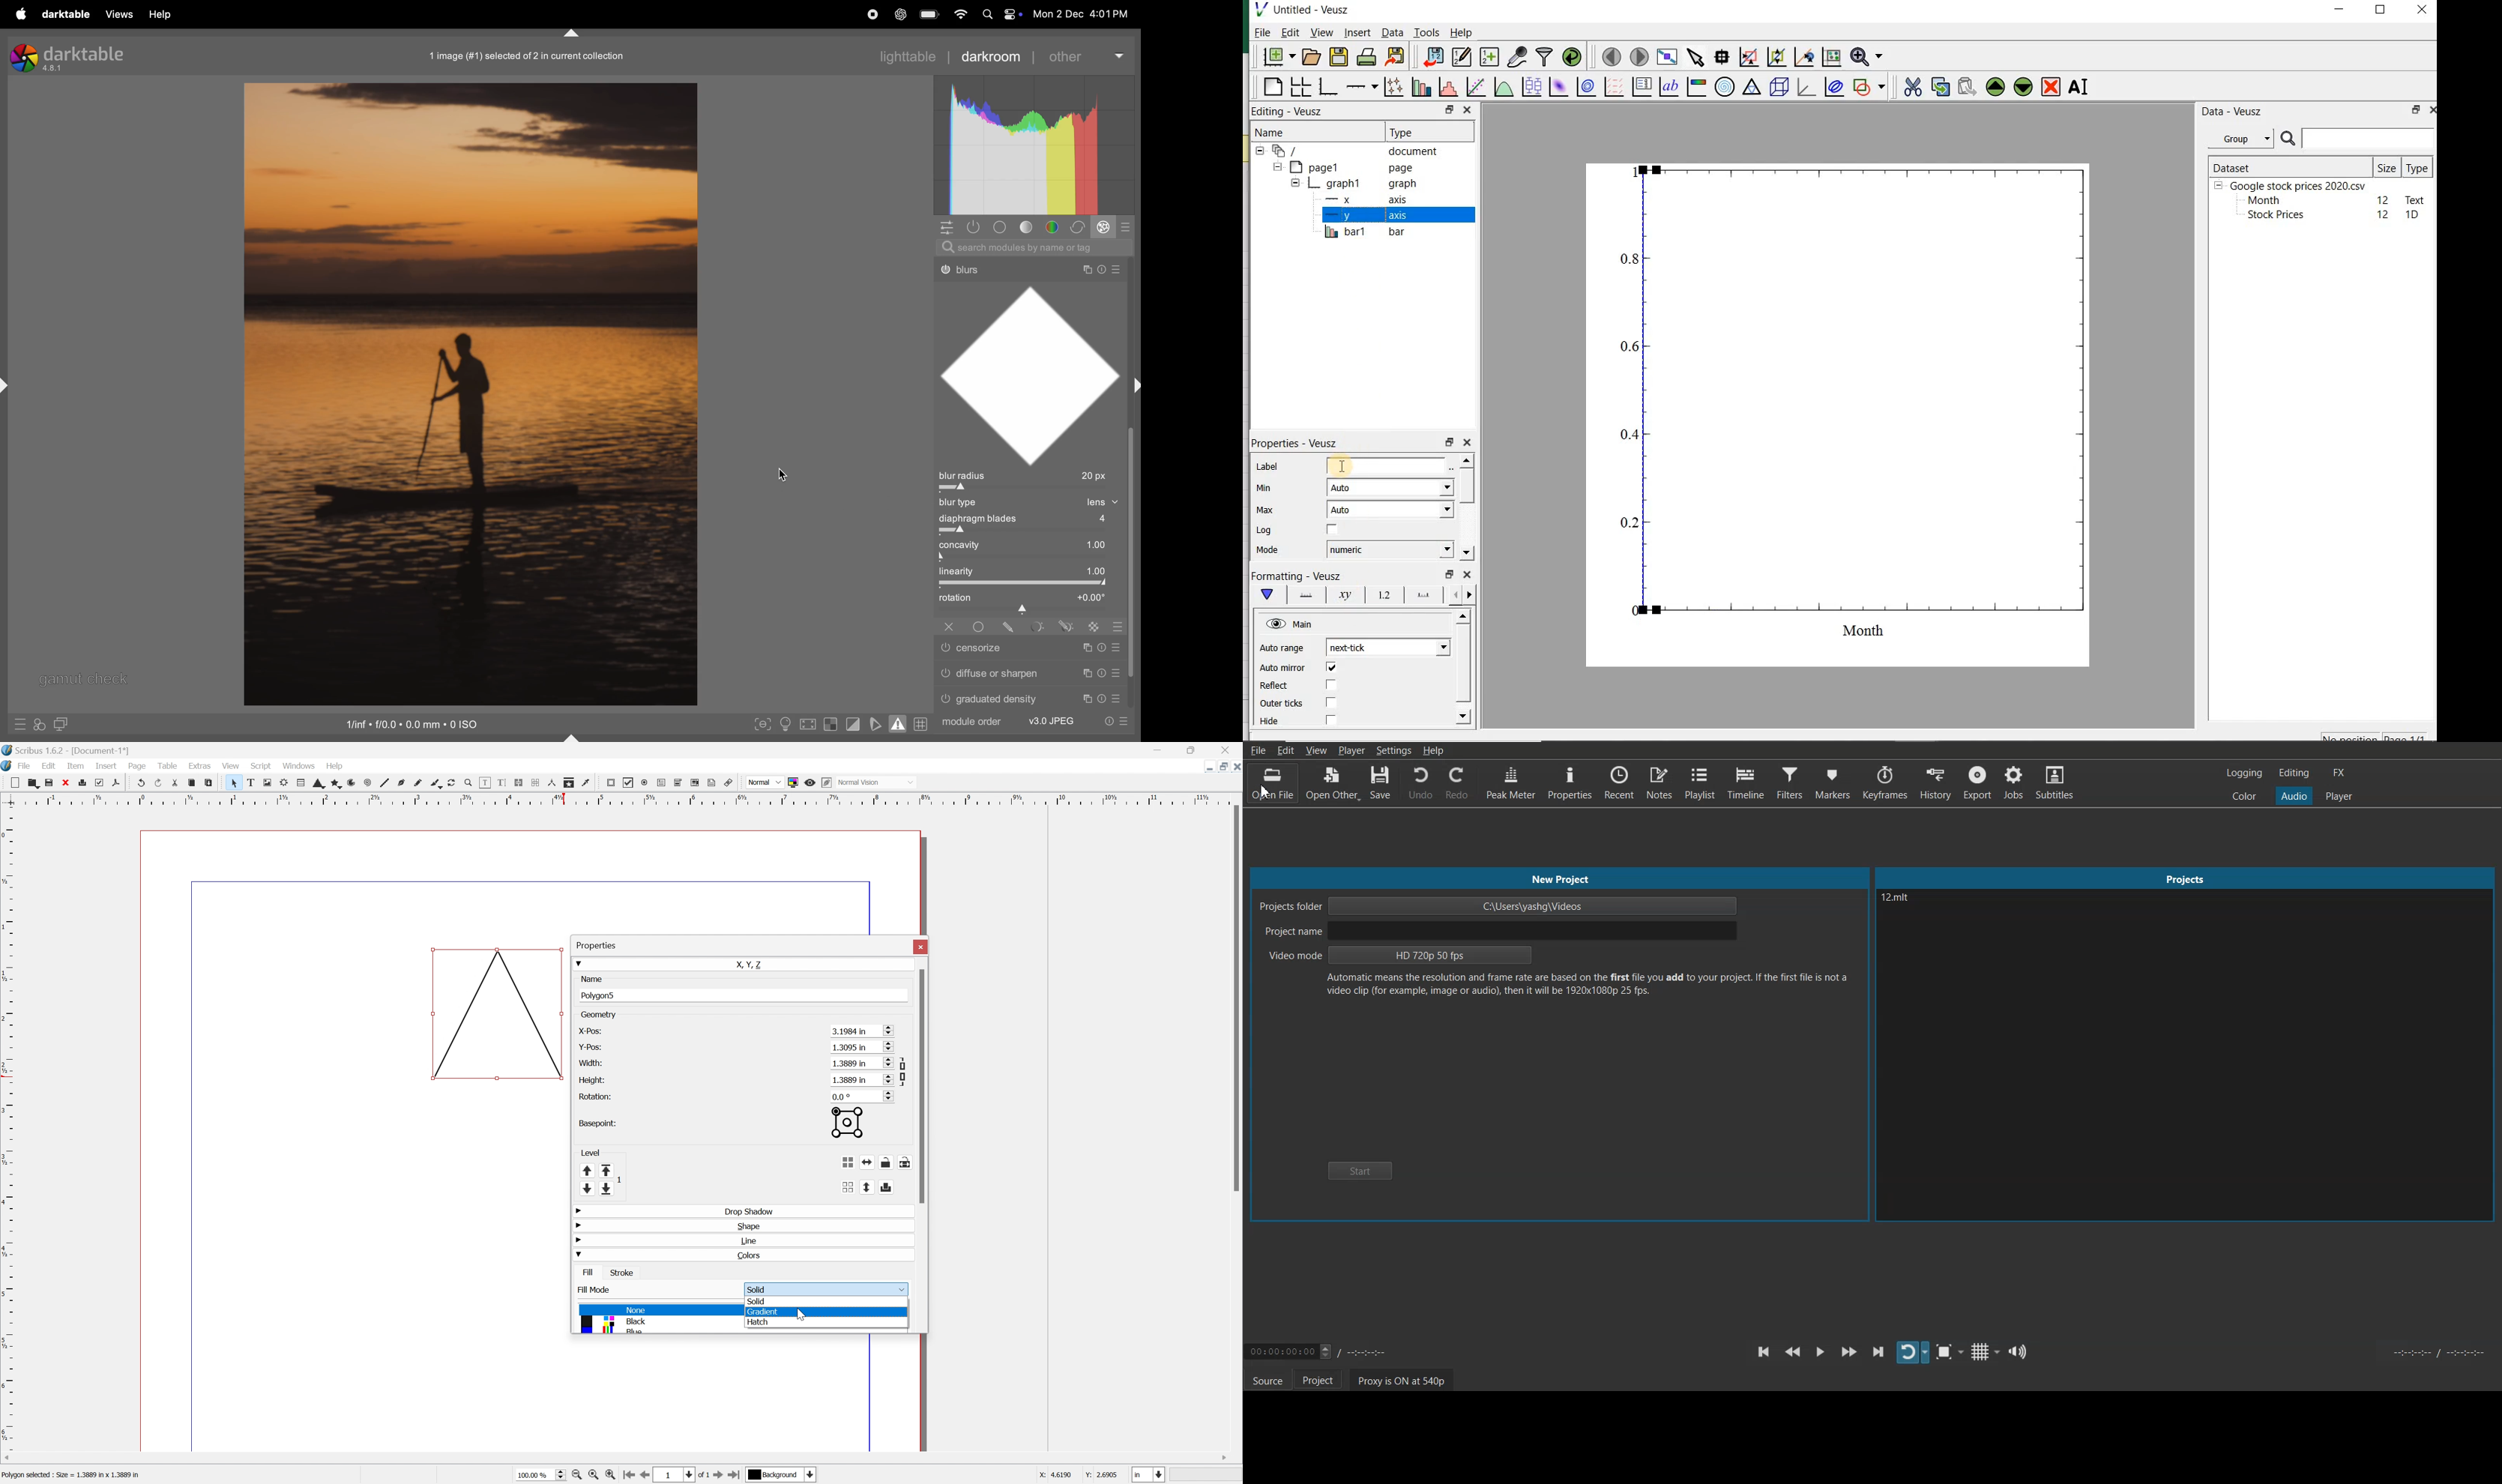 The image size is (2520, 1484). Describe the element at coordinates (1499, 932) in the screenshot. I see `Project Name` at that location.